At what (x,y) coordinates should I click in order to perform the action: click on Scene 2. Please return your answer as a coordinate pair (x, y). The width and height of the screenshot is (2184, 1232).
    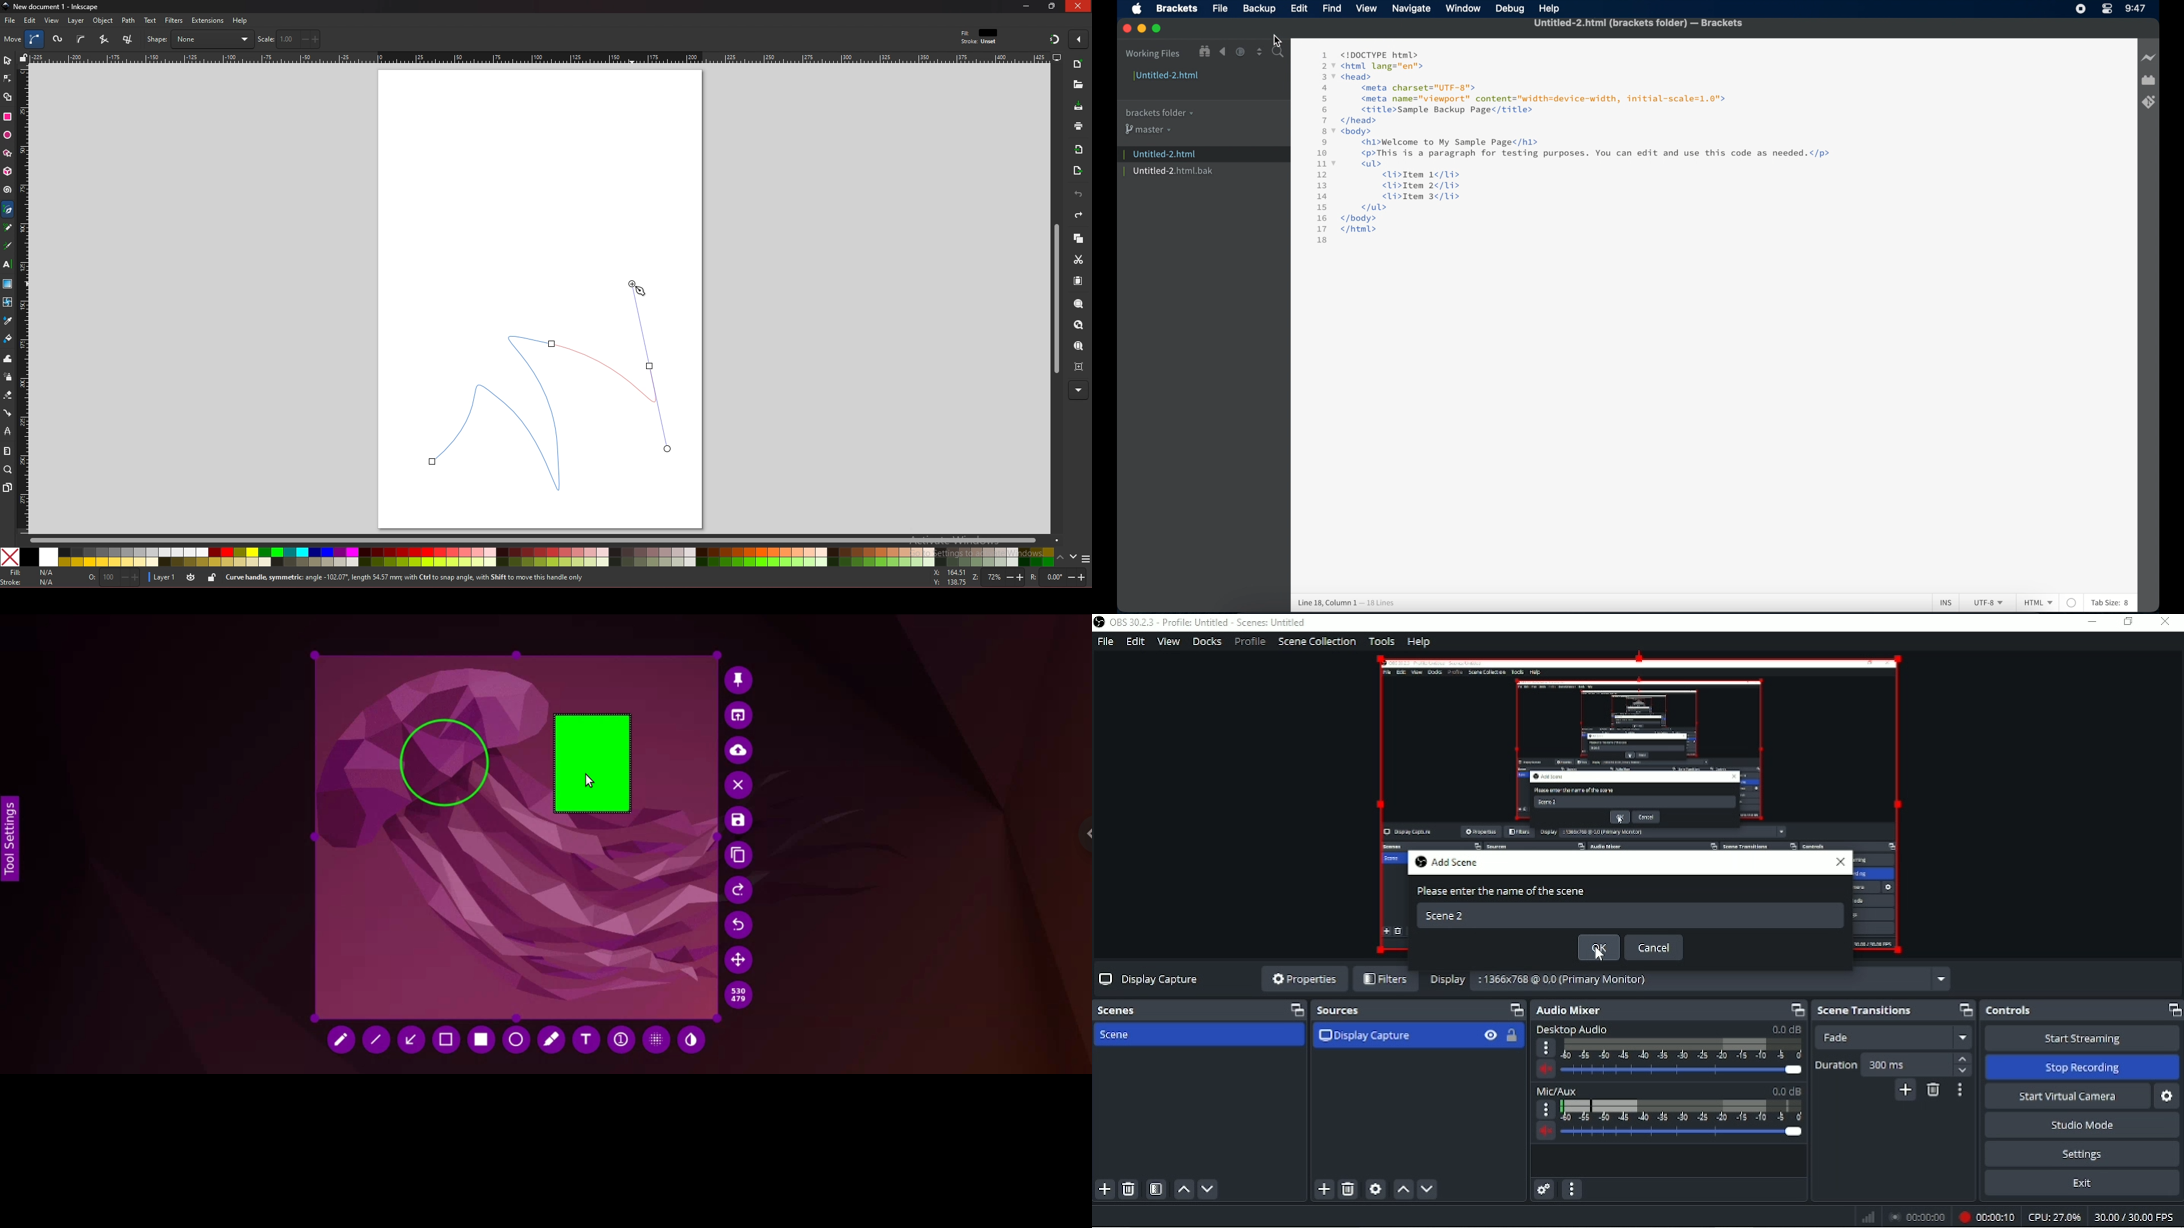
    Looking at the image, I should click on (1446, 915).